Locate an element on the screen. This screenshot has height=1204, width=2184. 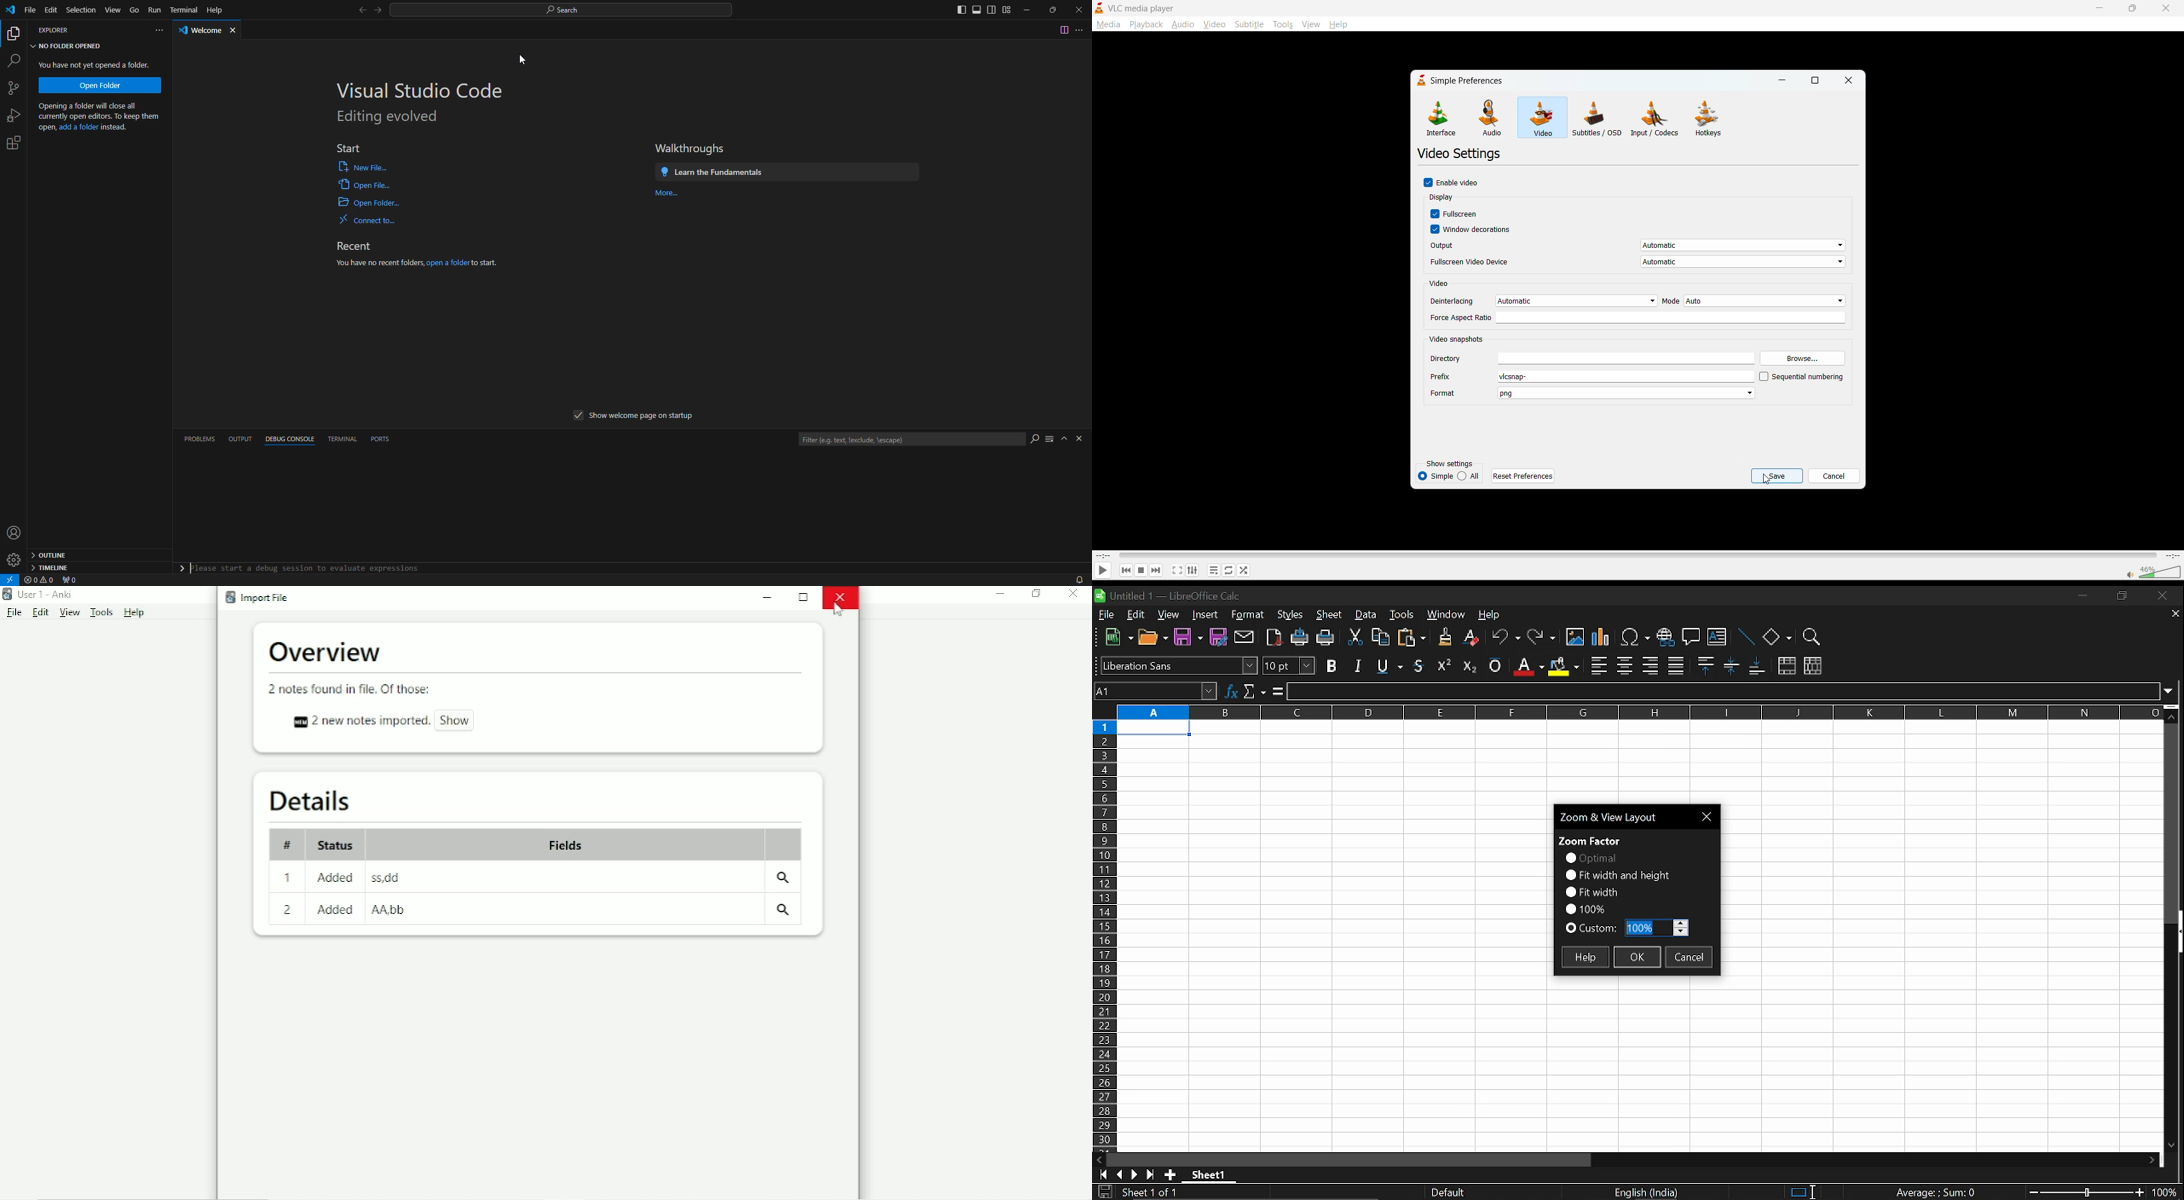
current formula is located at coordinates (1936, 1192).